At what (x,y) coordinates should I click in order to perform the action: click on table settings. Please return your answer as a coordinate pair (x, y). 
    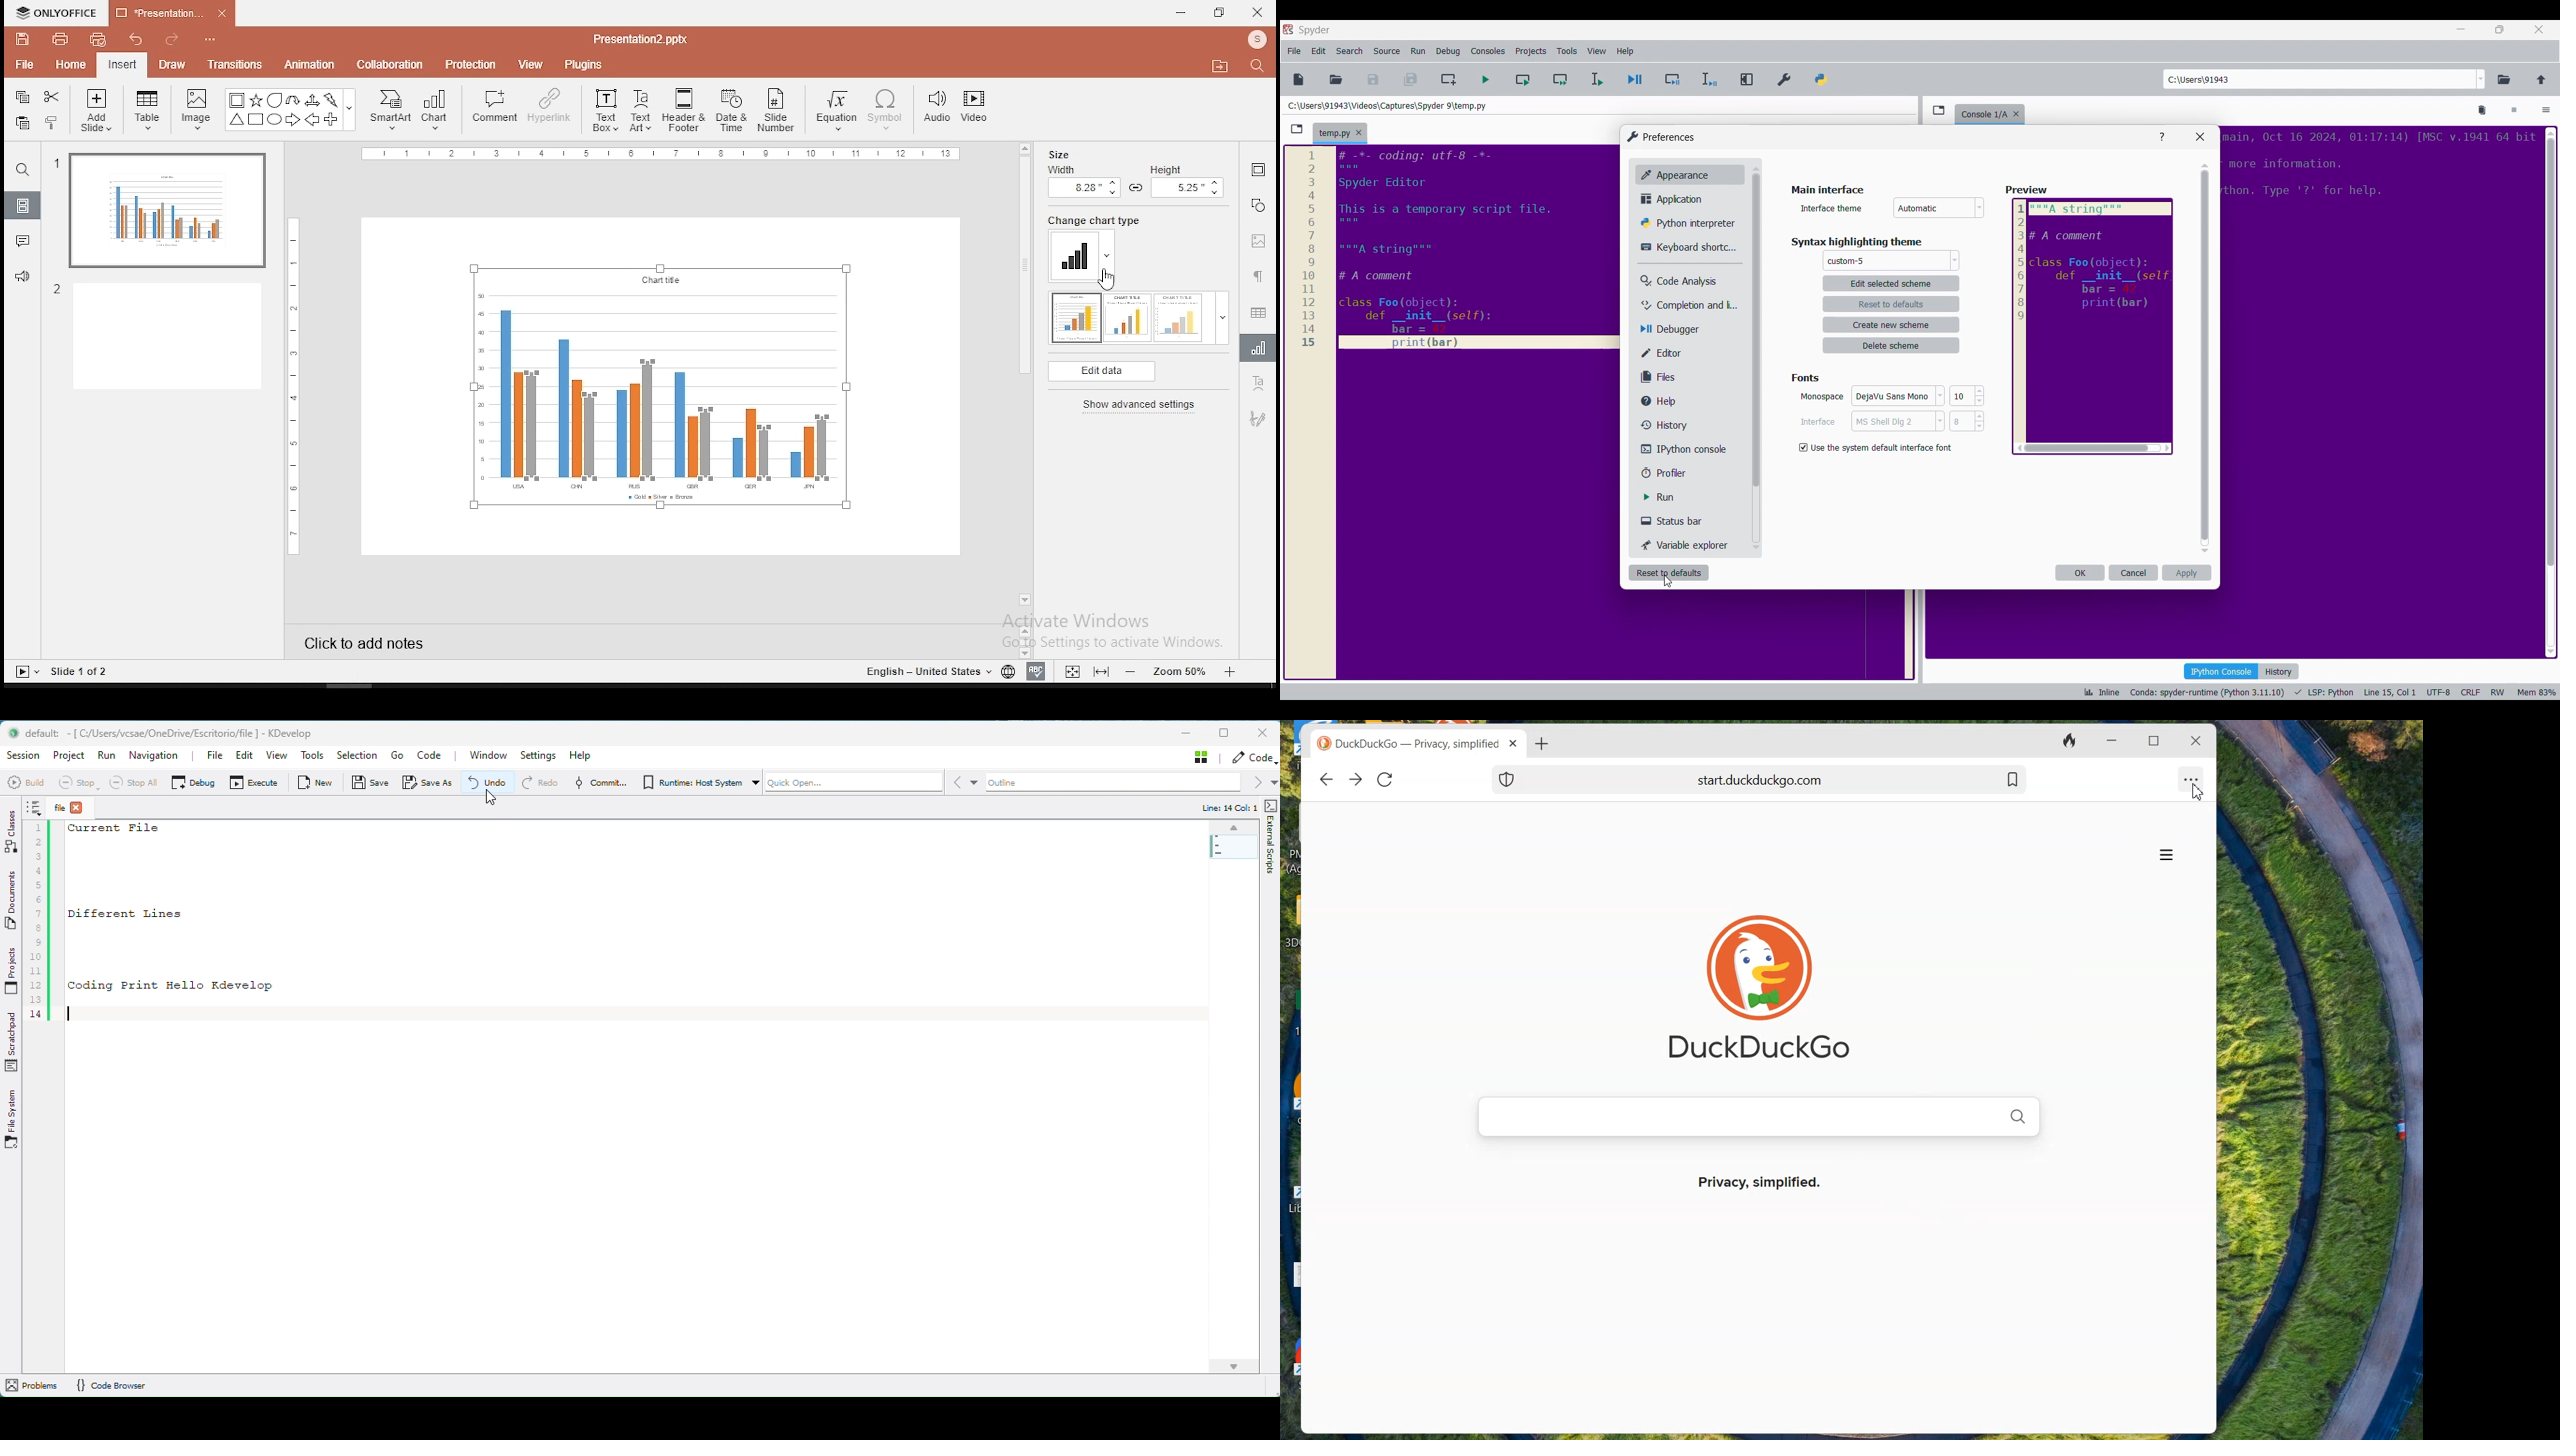
    Looking at the image, I should click on (1257, 310).